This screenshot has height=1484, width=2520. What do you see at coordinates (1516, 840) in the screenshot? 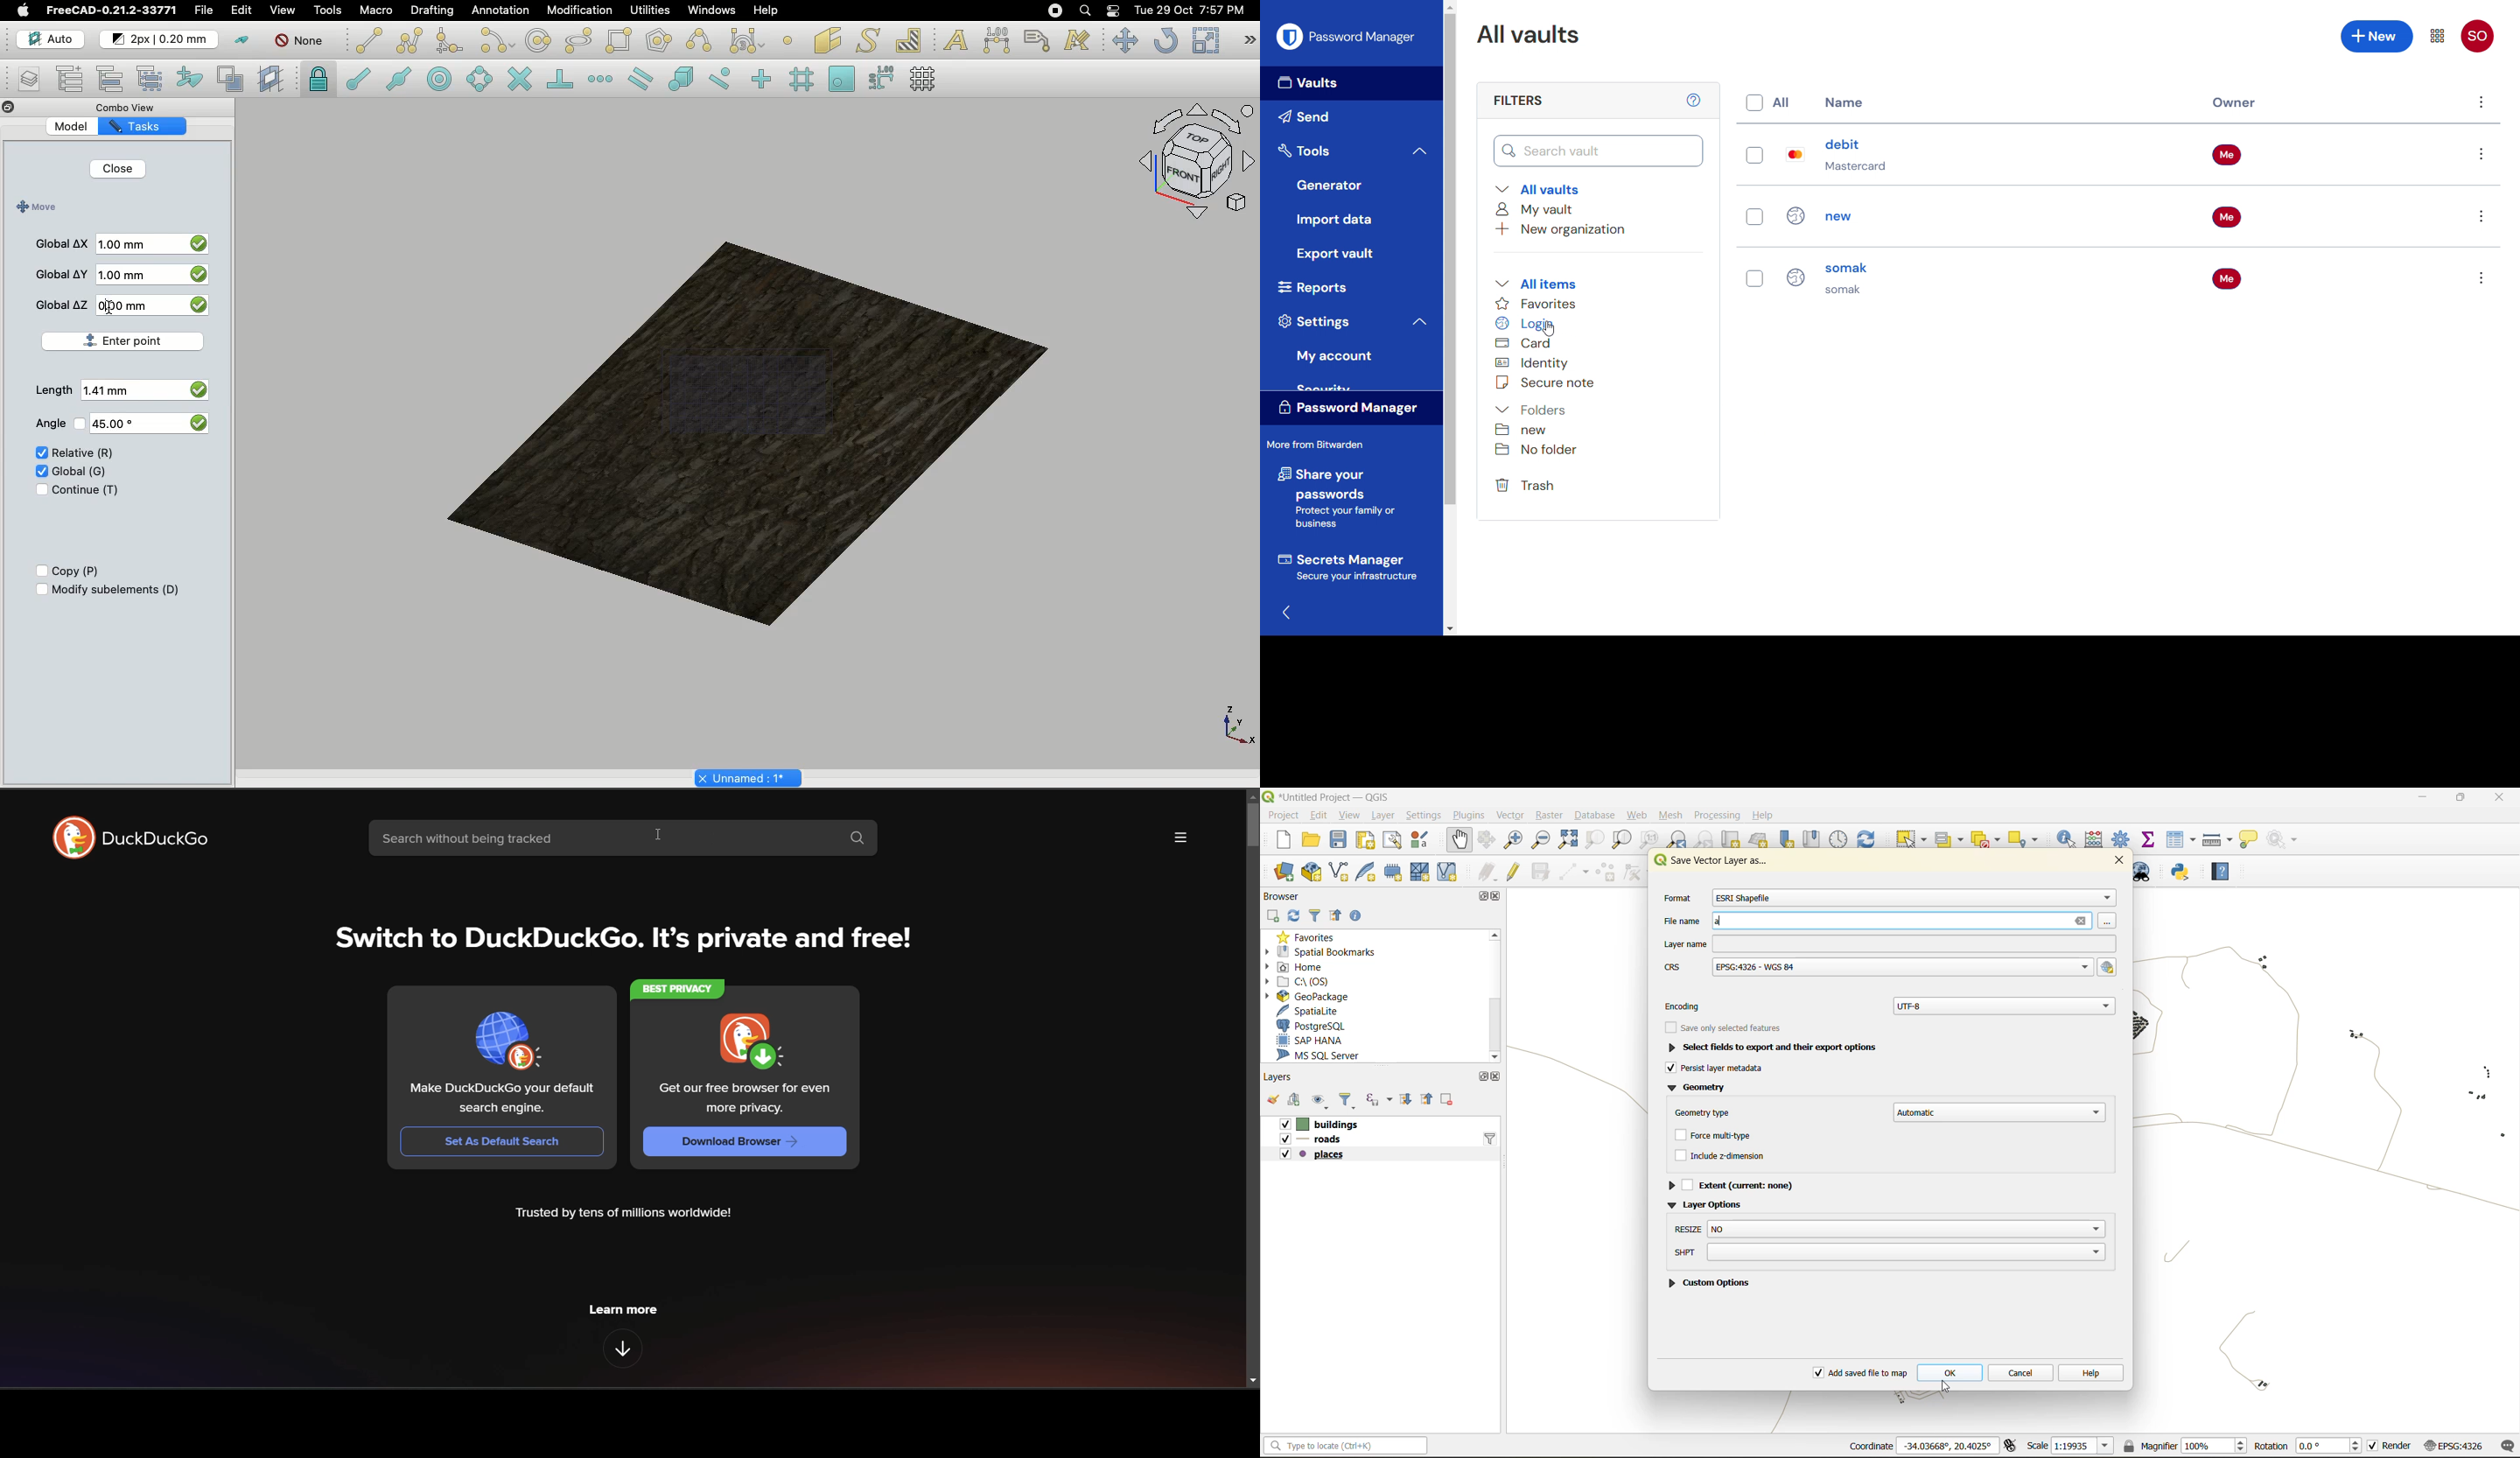
I see `zoom in` at bounding box center [1516, 840].